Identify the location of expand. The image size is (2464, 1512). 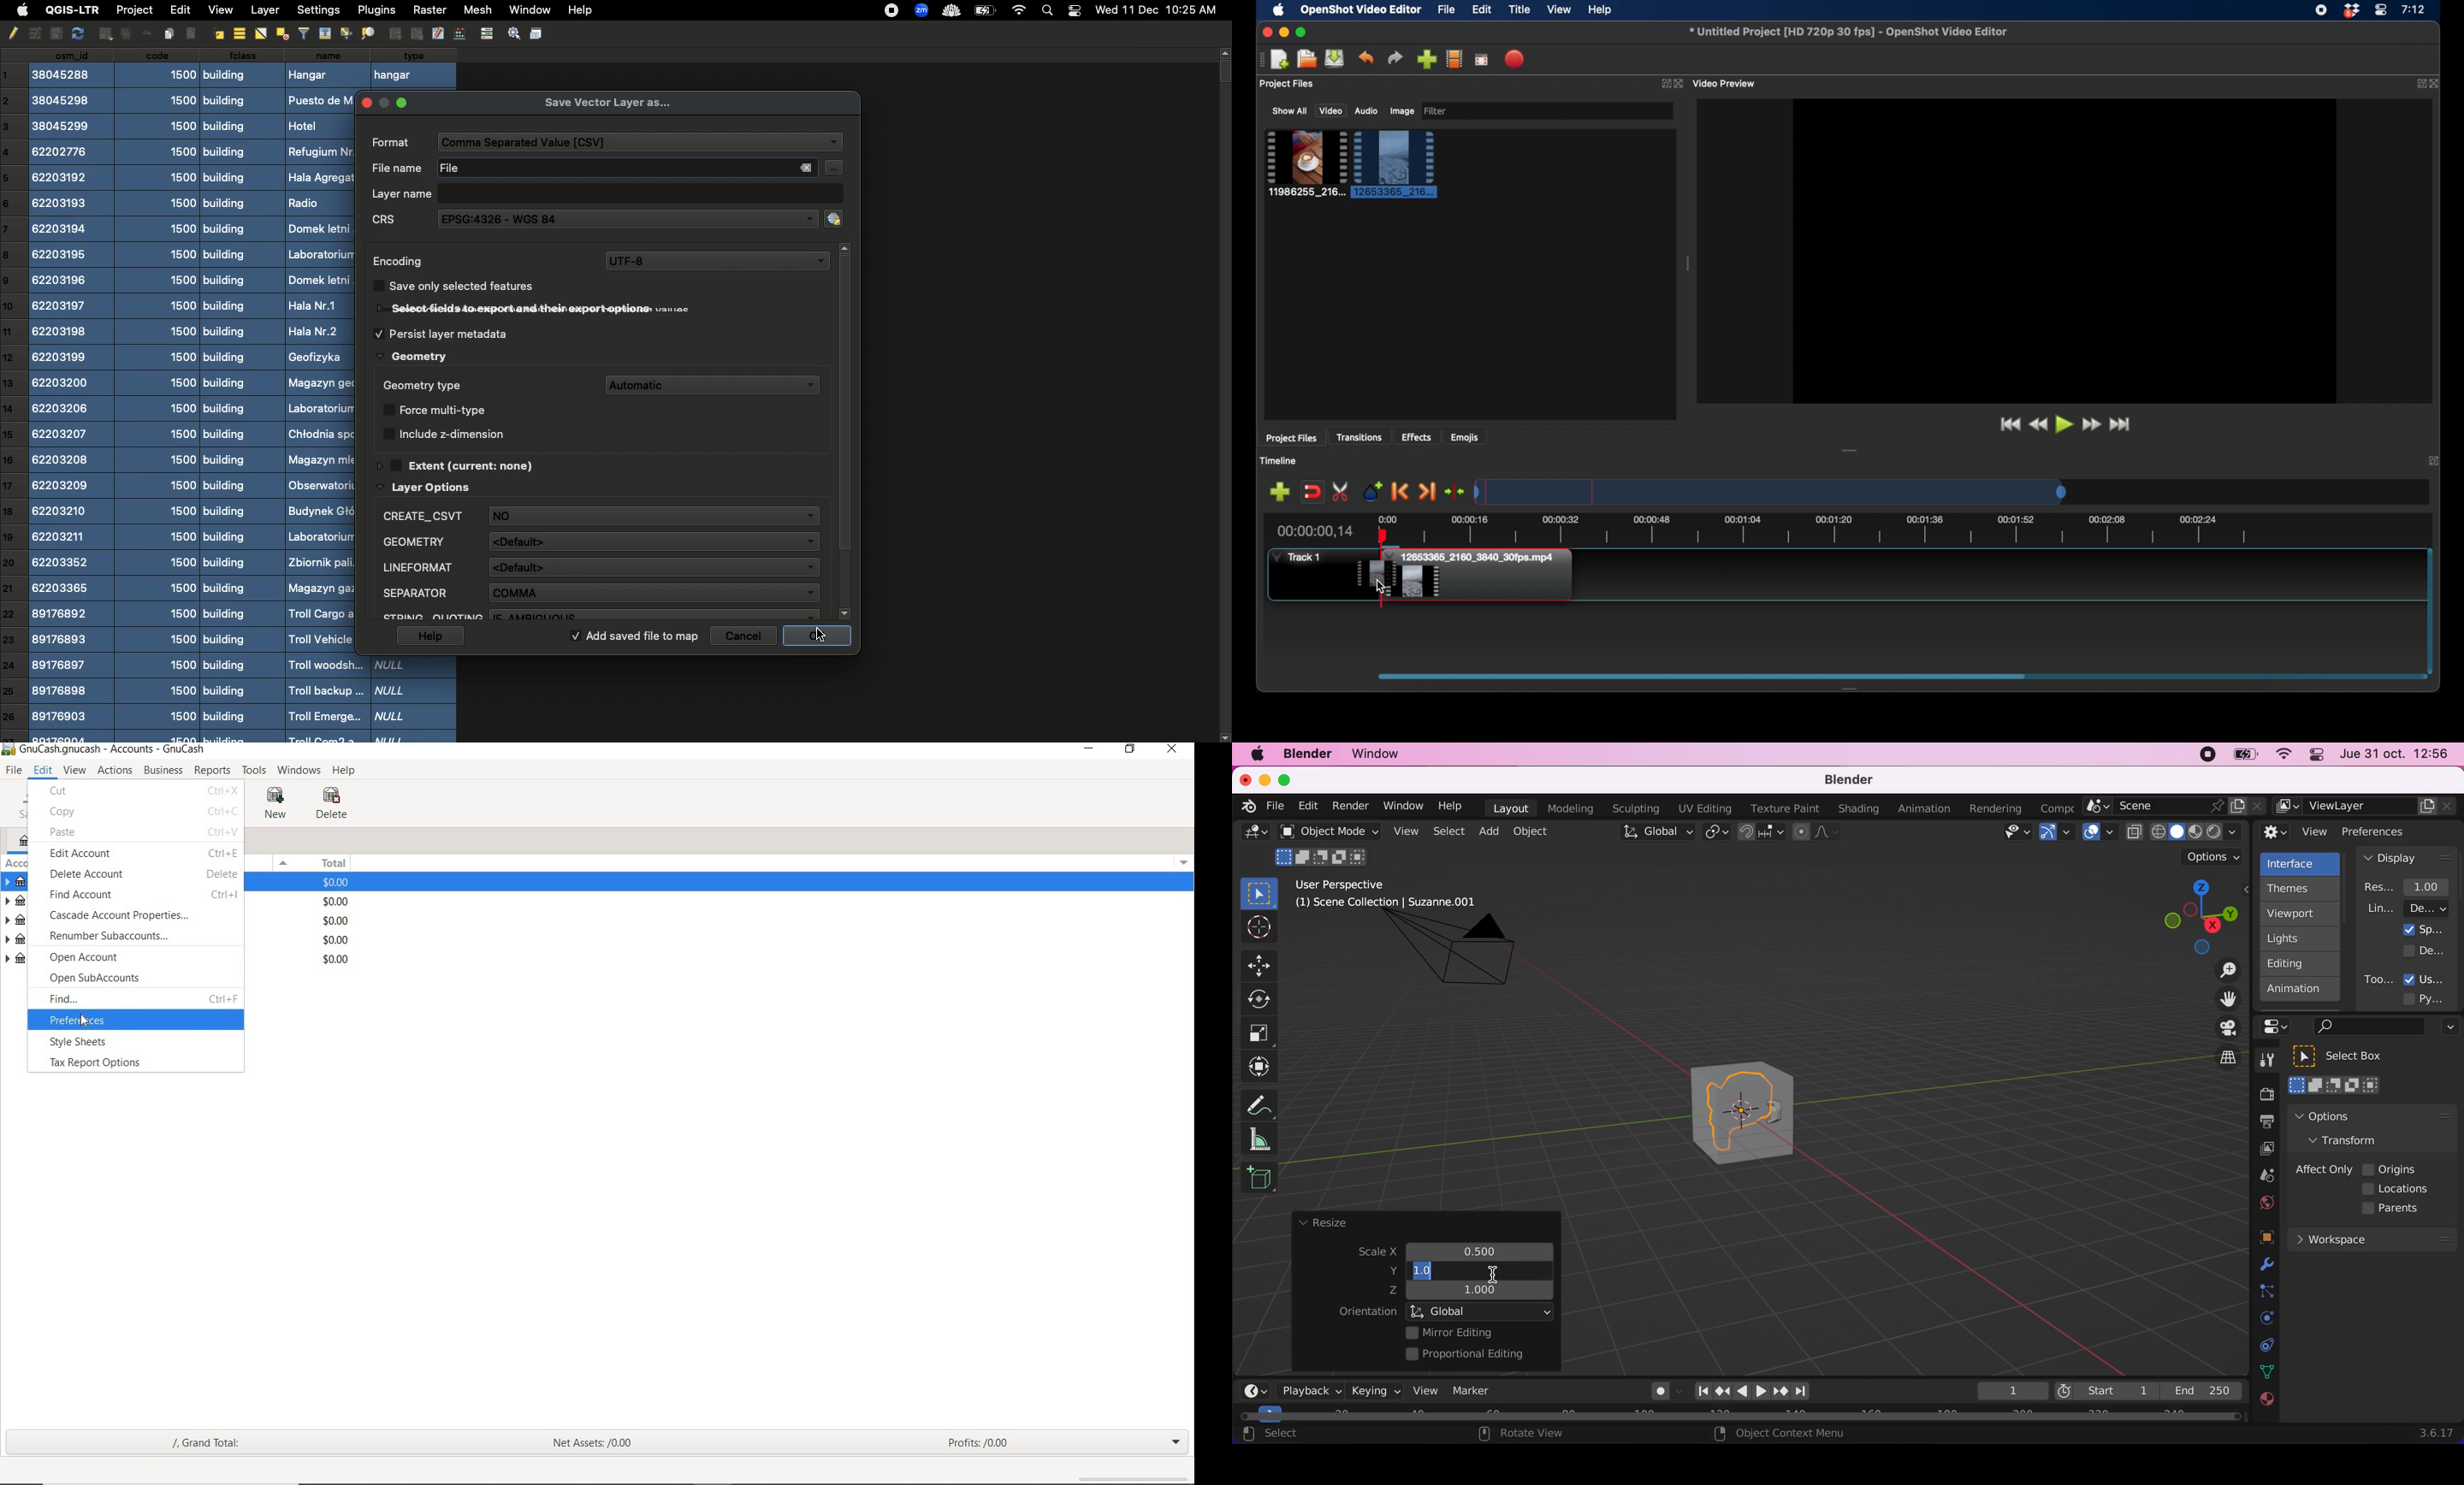
(1177, 1442).